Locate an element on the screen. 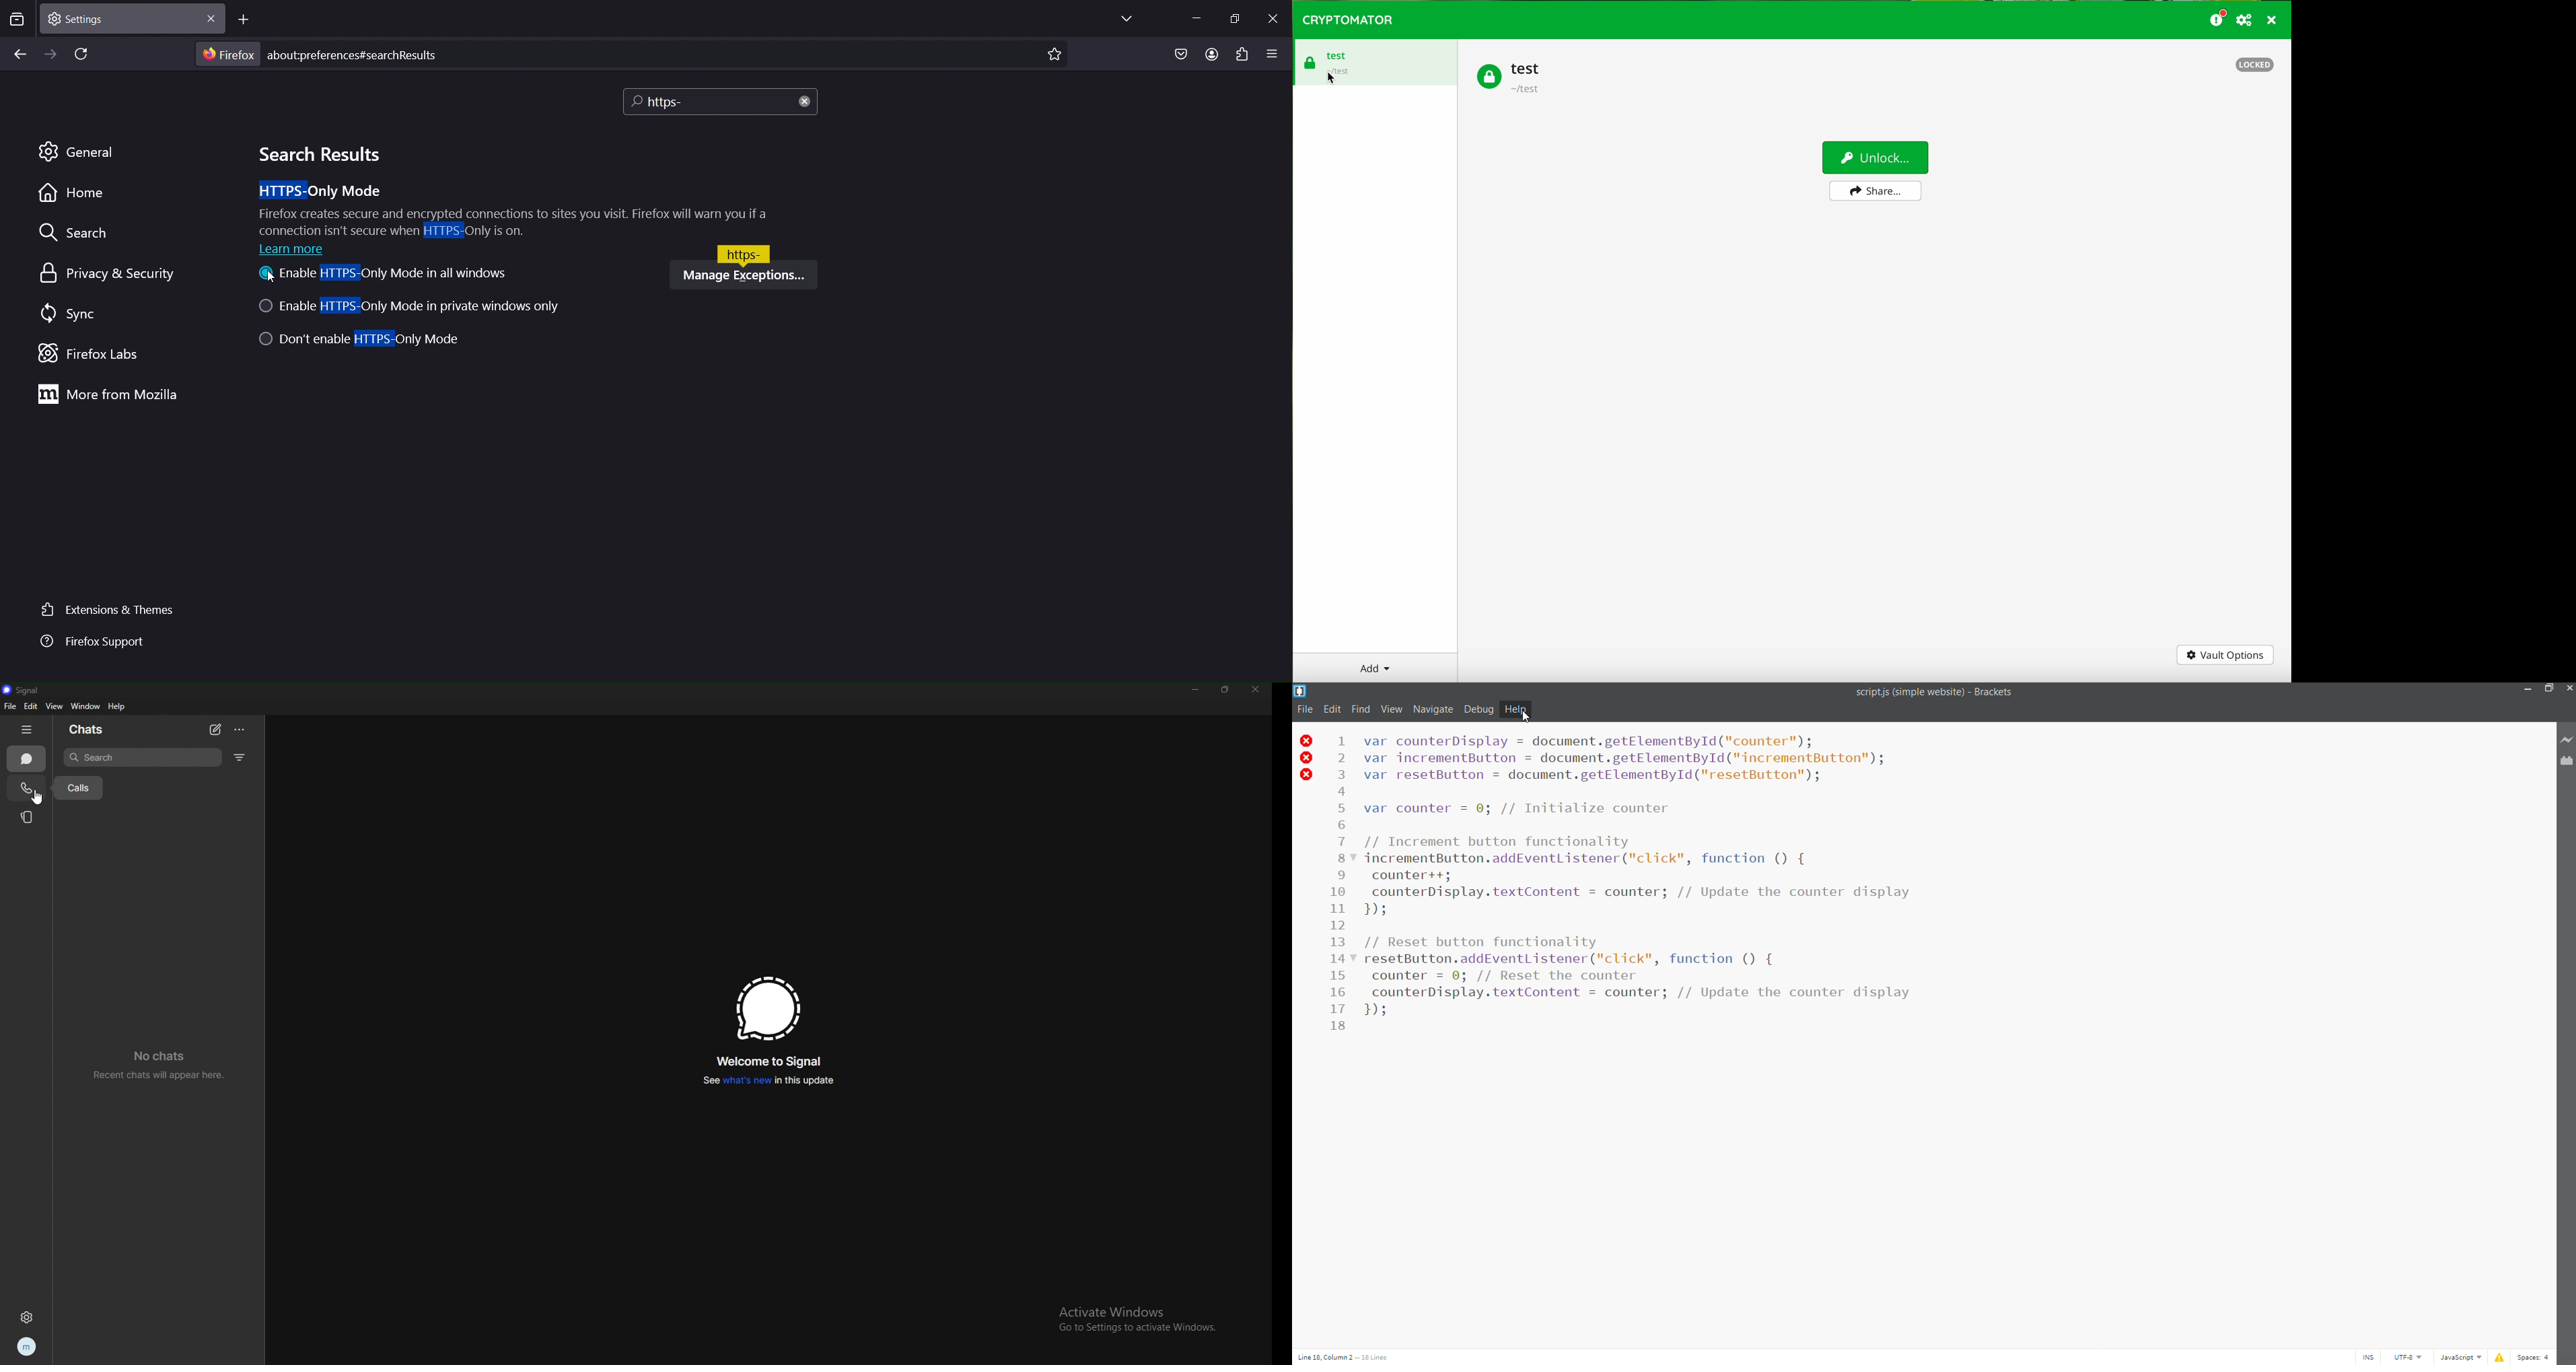  search tabs is located at coordinates (17, 20).